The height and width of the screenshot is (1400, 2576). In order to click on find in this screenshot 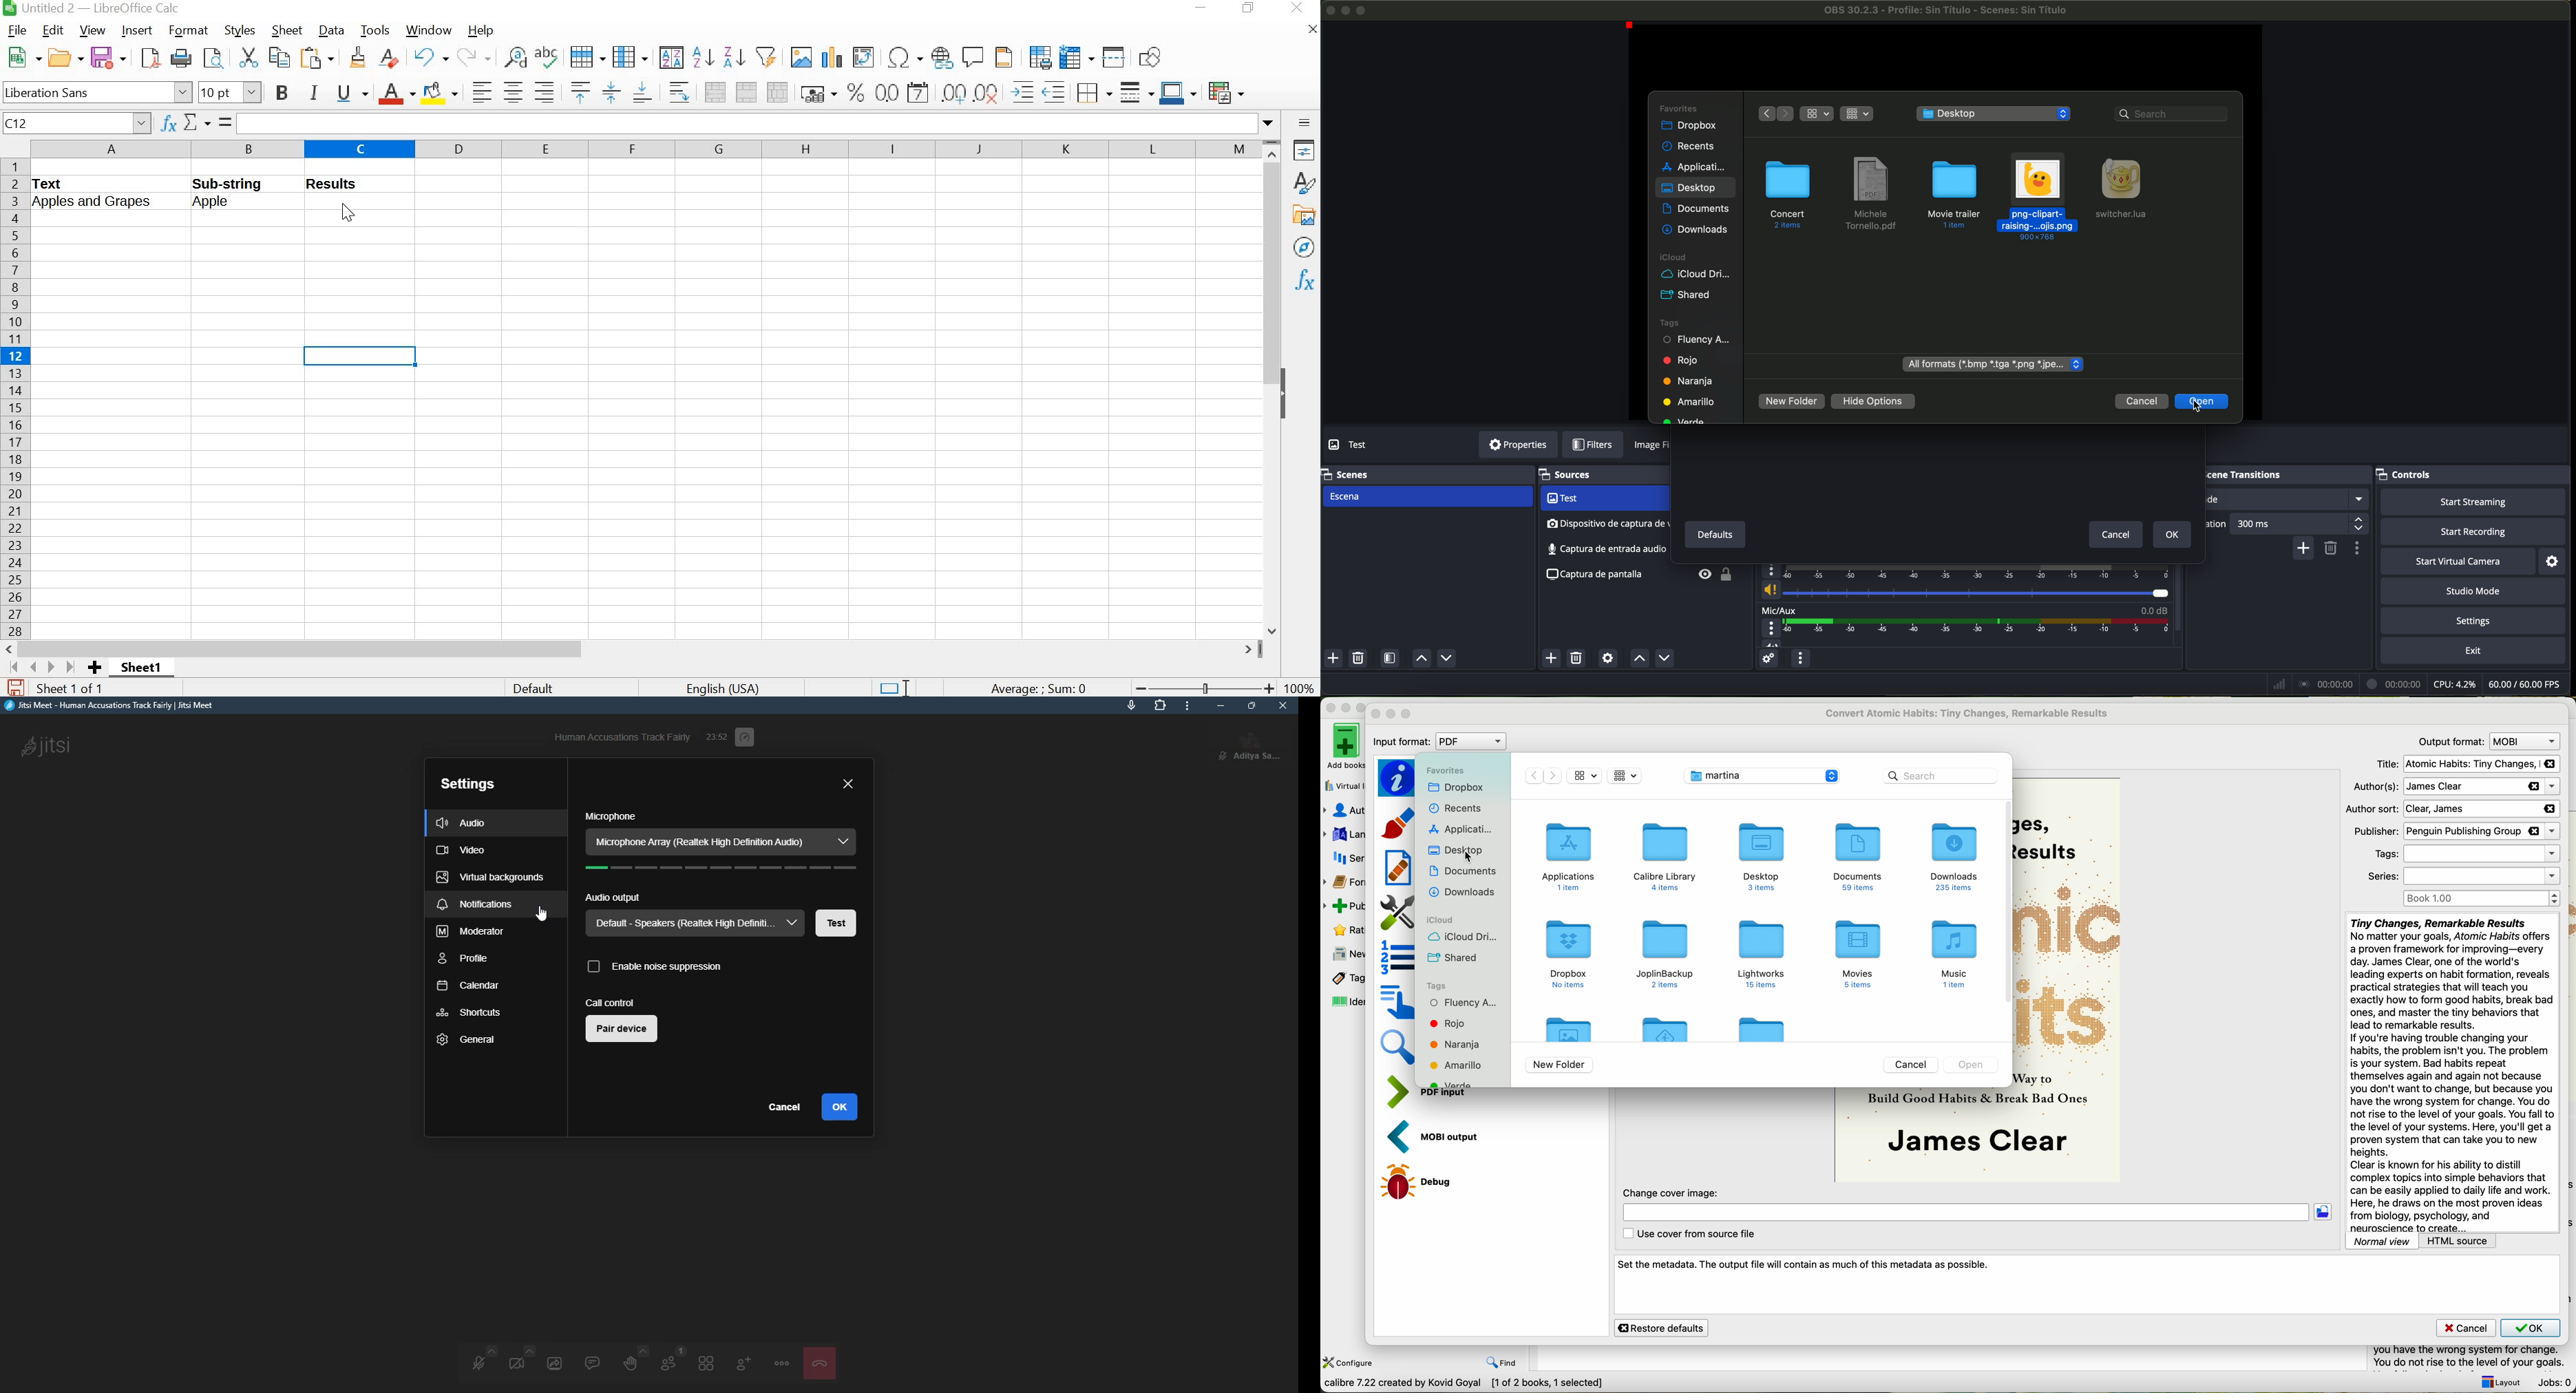, I will do `click(1504, 1363)`.